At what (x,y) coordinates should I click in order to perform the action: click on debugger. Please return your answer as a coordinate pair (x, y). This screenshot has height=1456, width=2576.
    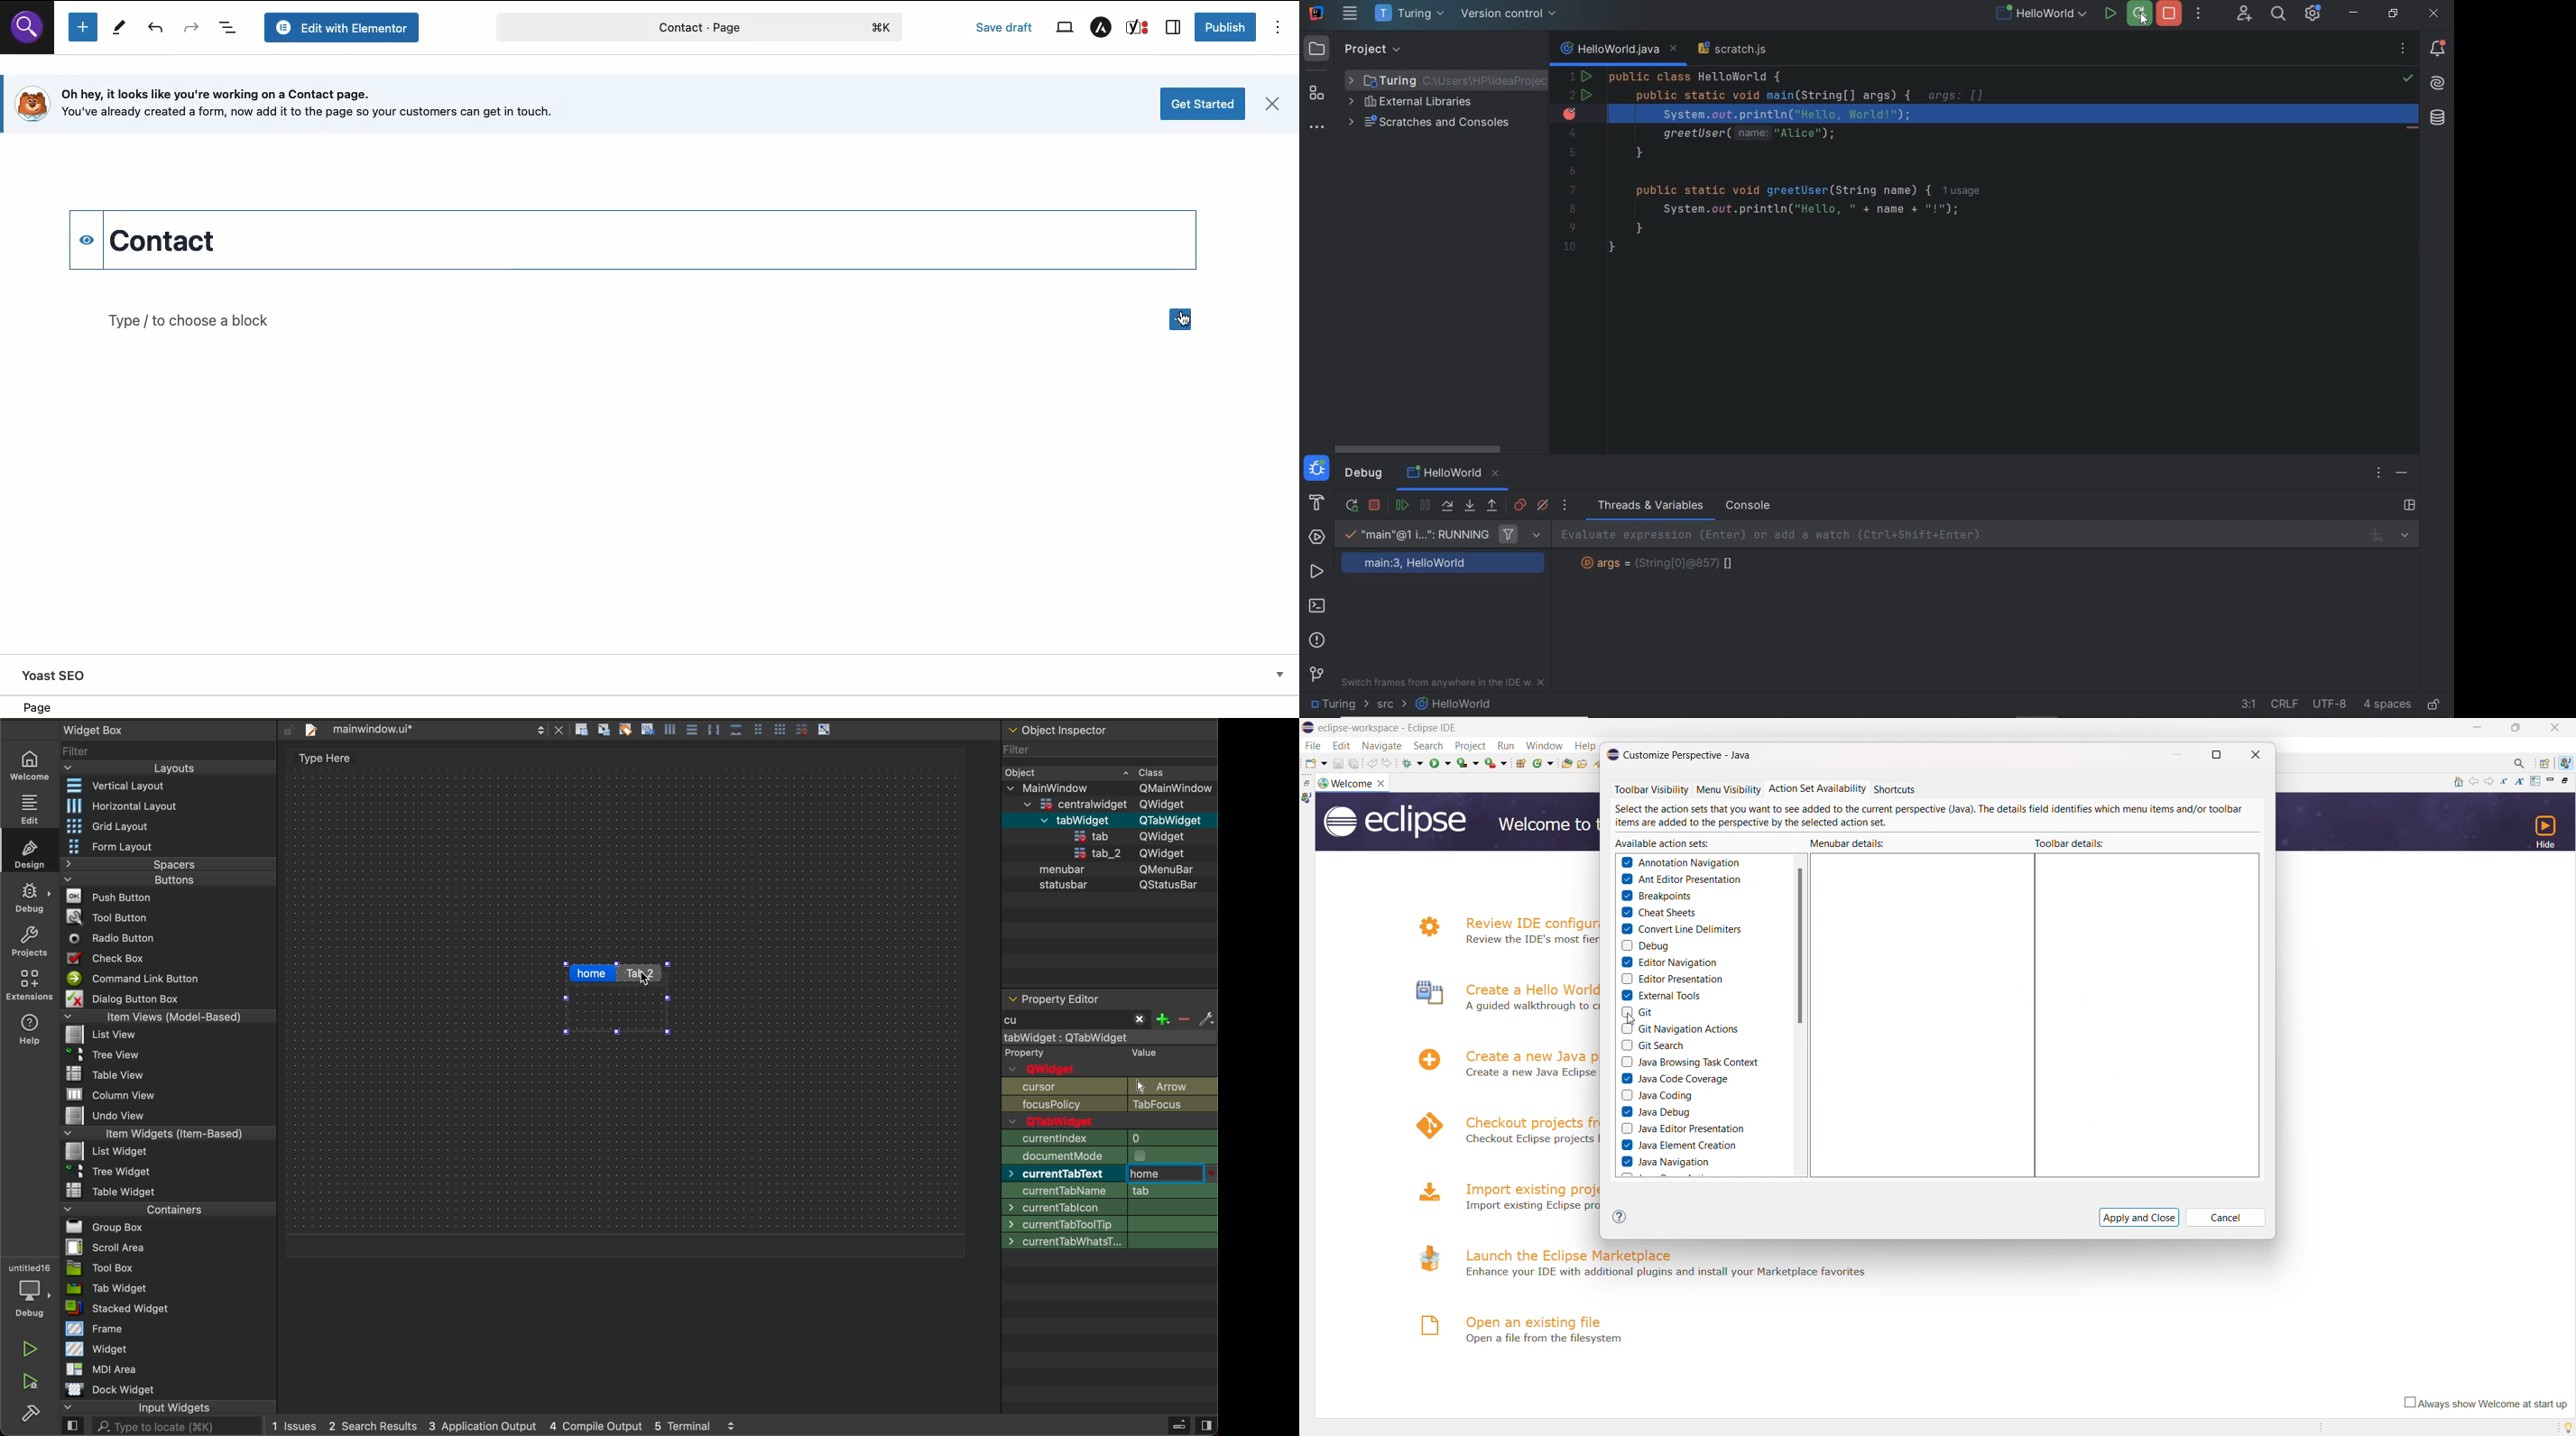
    Looking at the image, I should click on (27, 1287).